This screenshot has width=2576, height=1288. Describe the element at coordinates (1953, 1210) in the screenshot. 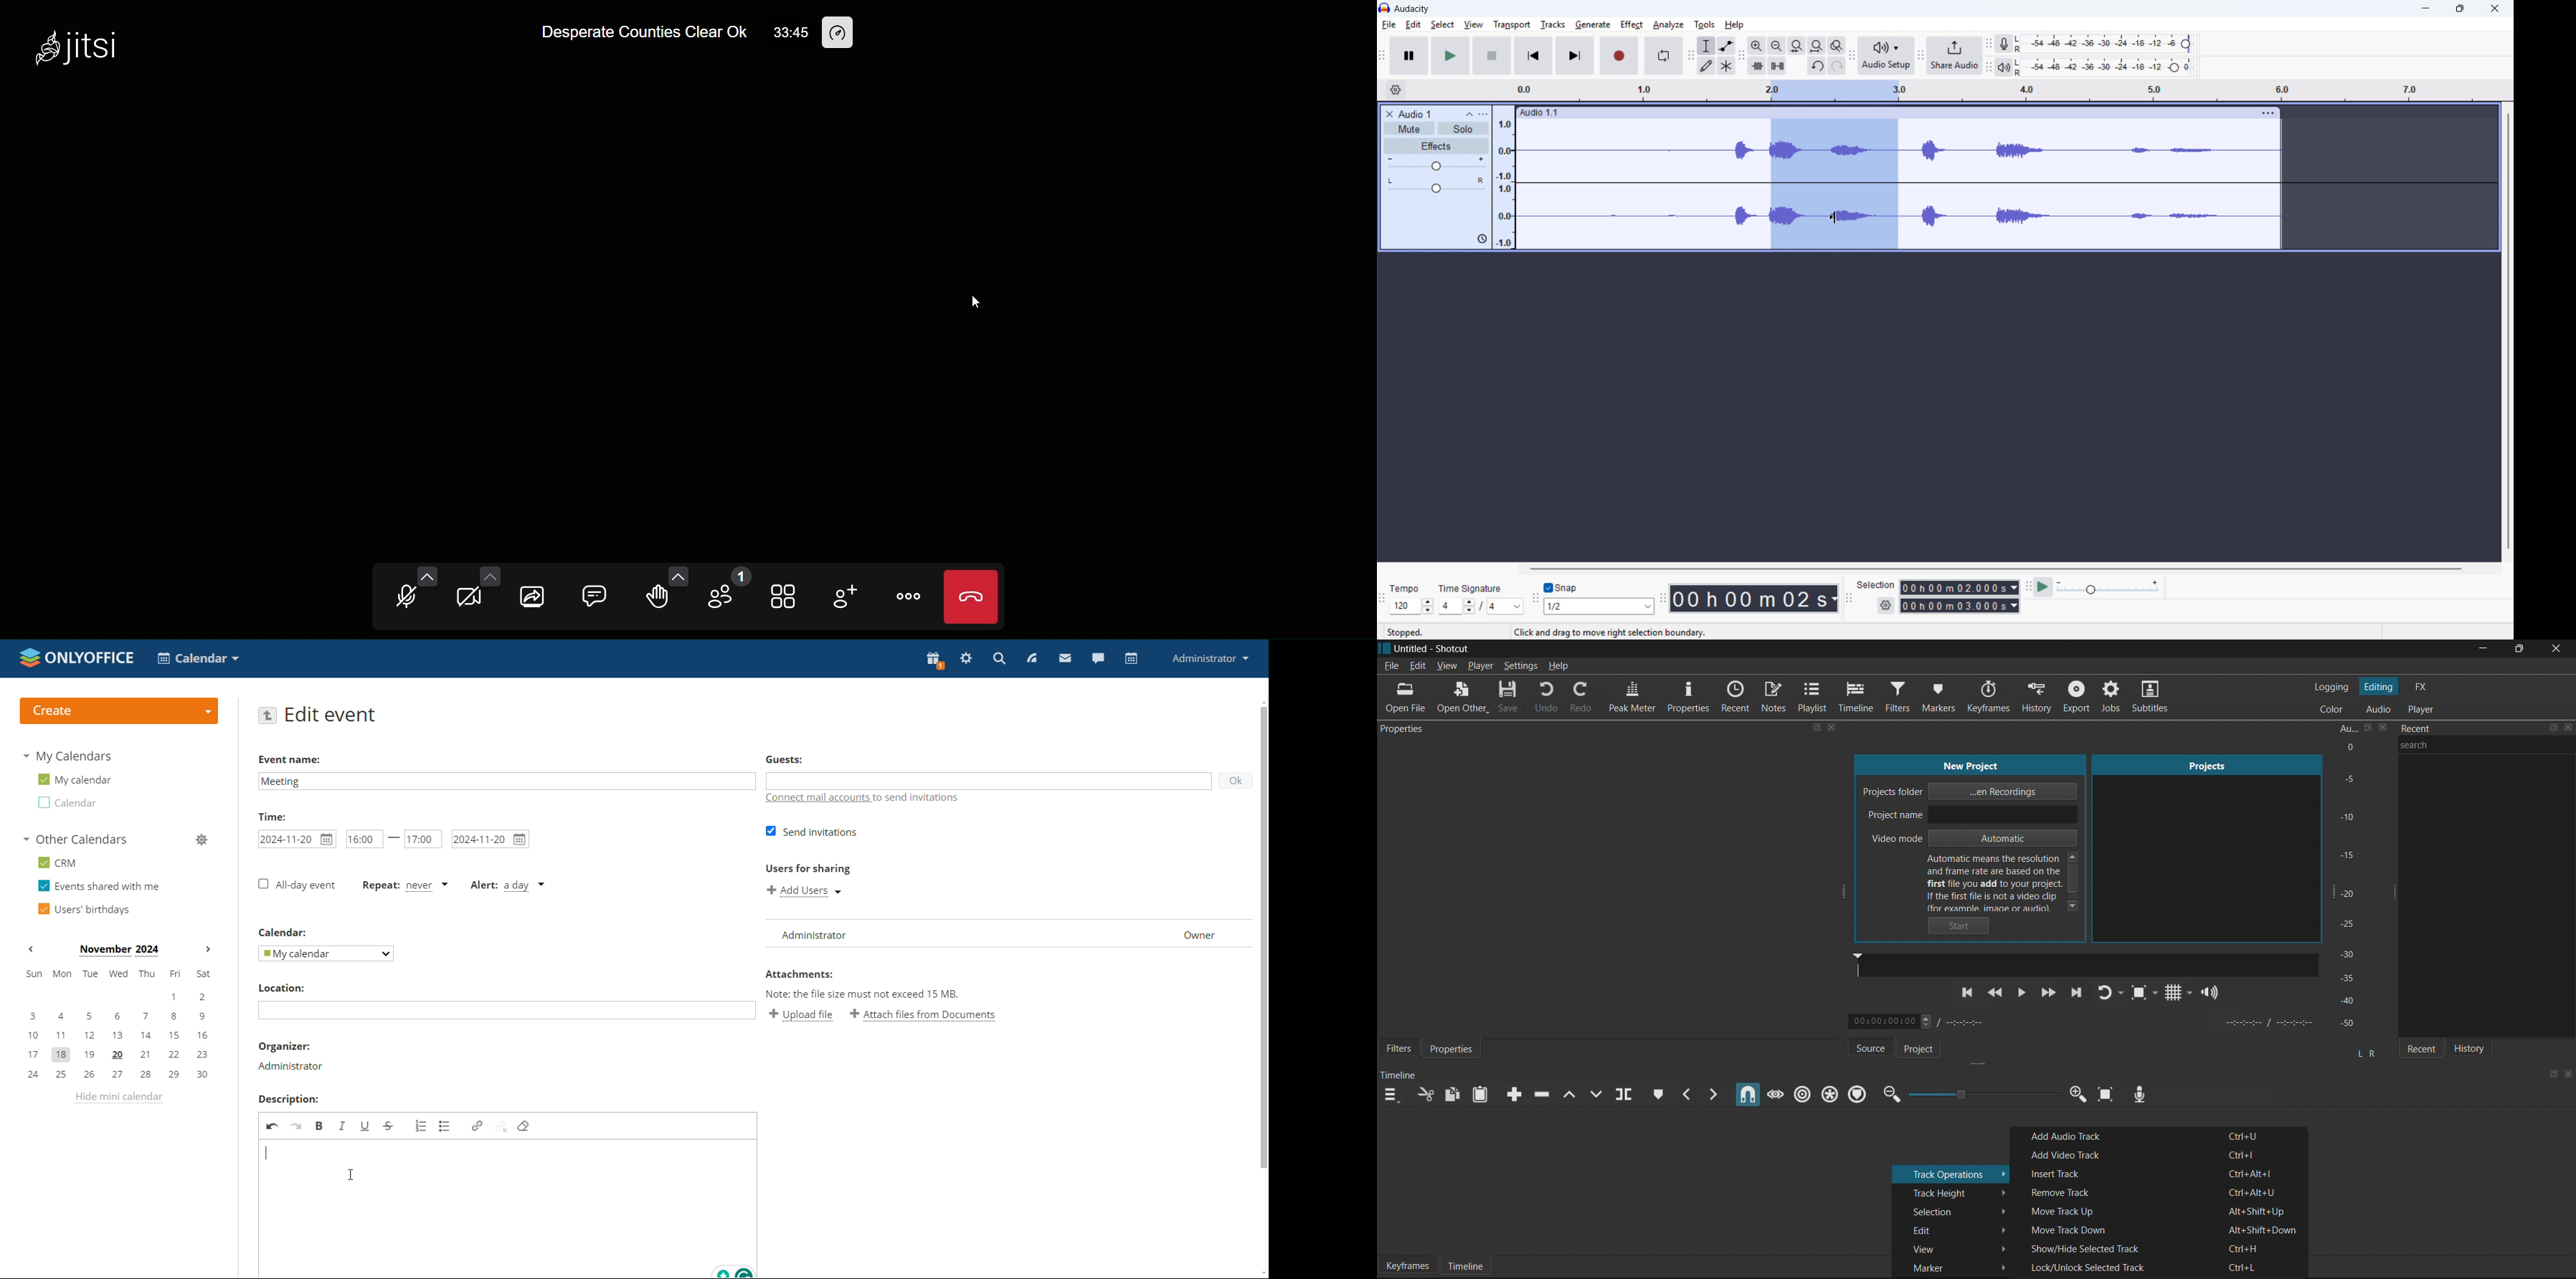

I see `Selection` at that location.